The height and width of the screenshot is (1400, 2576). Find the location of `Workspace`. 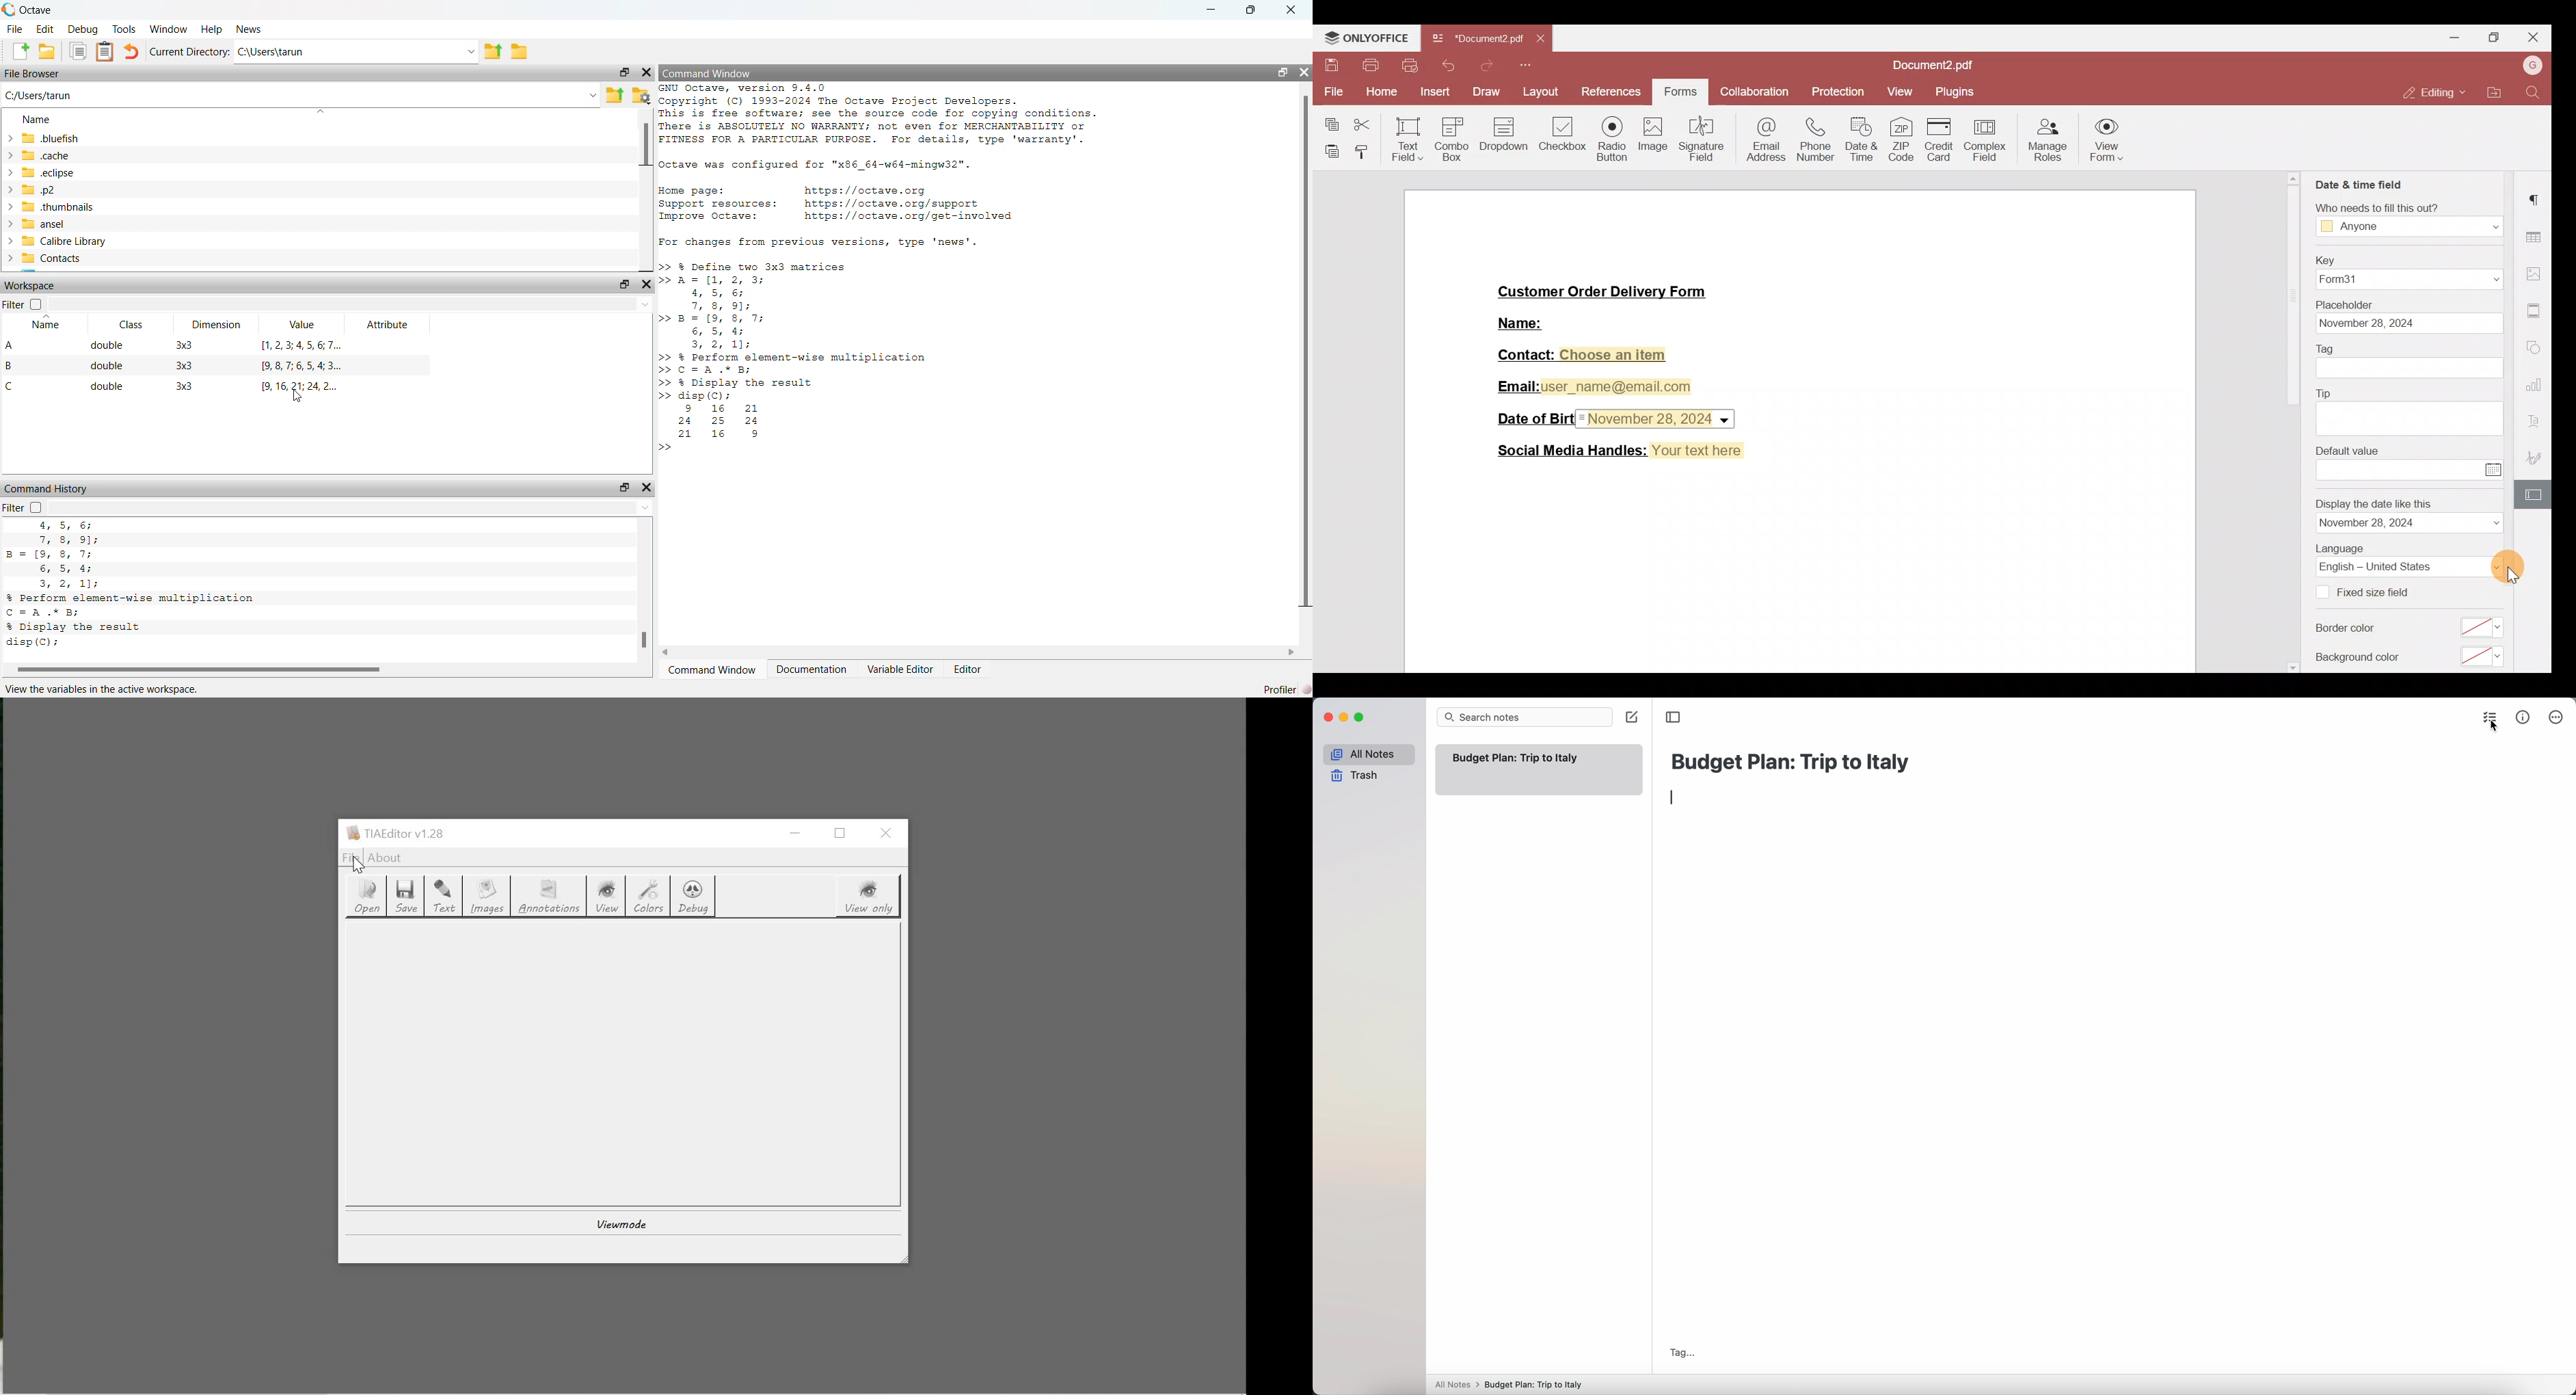

Workspace is located at coordinates (30, 284).